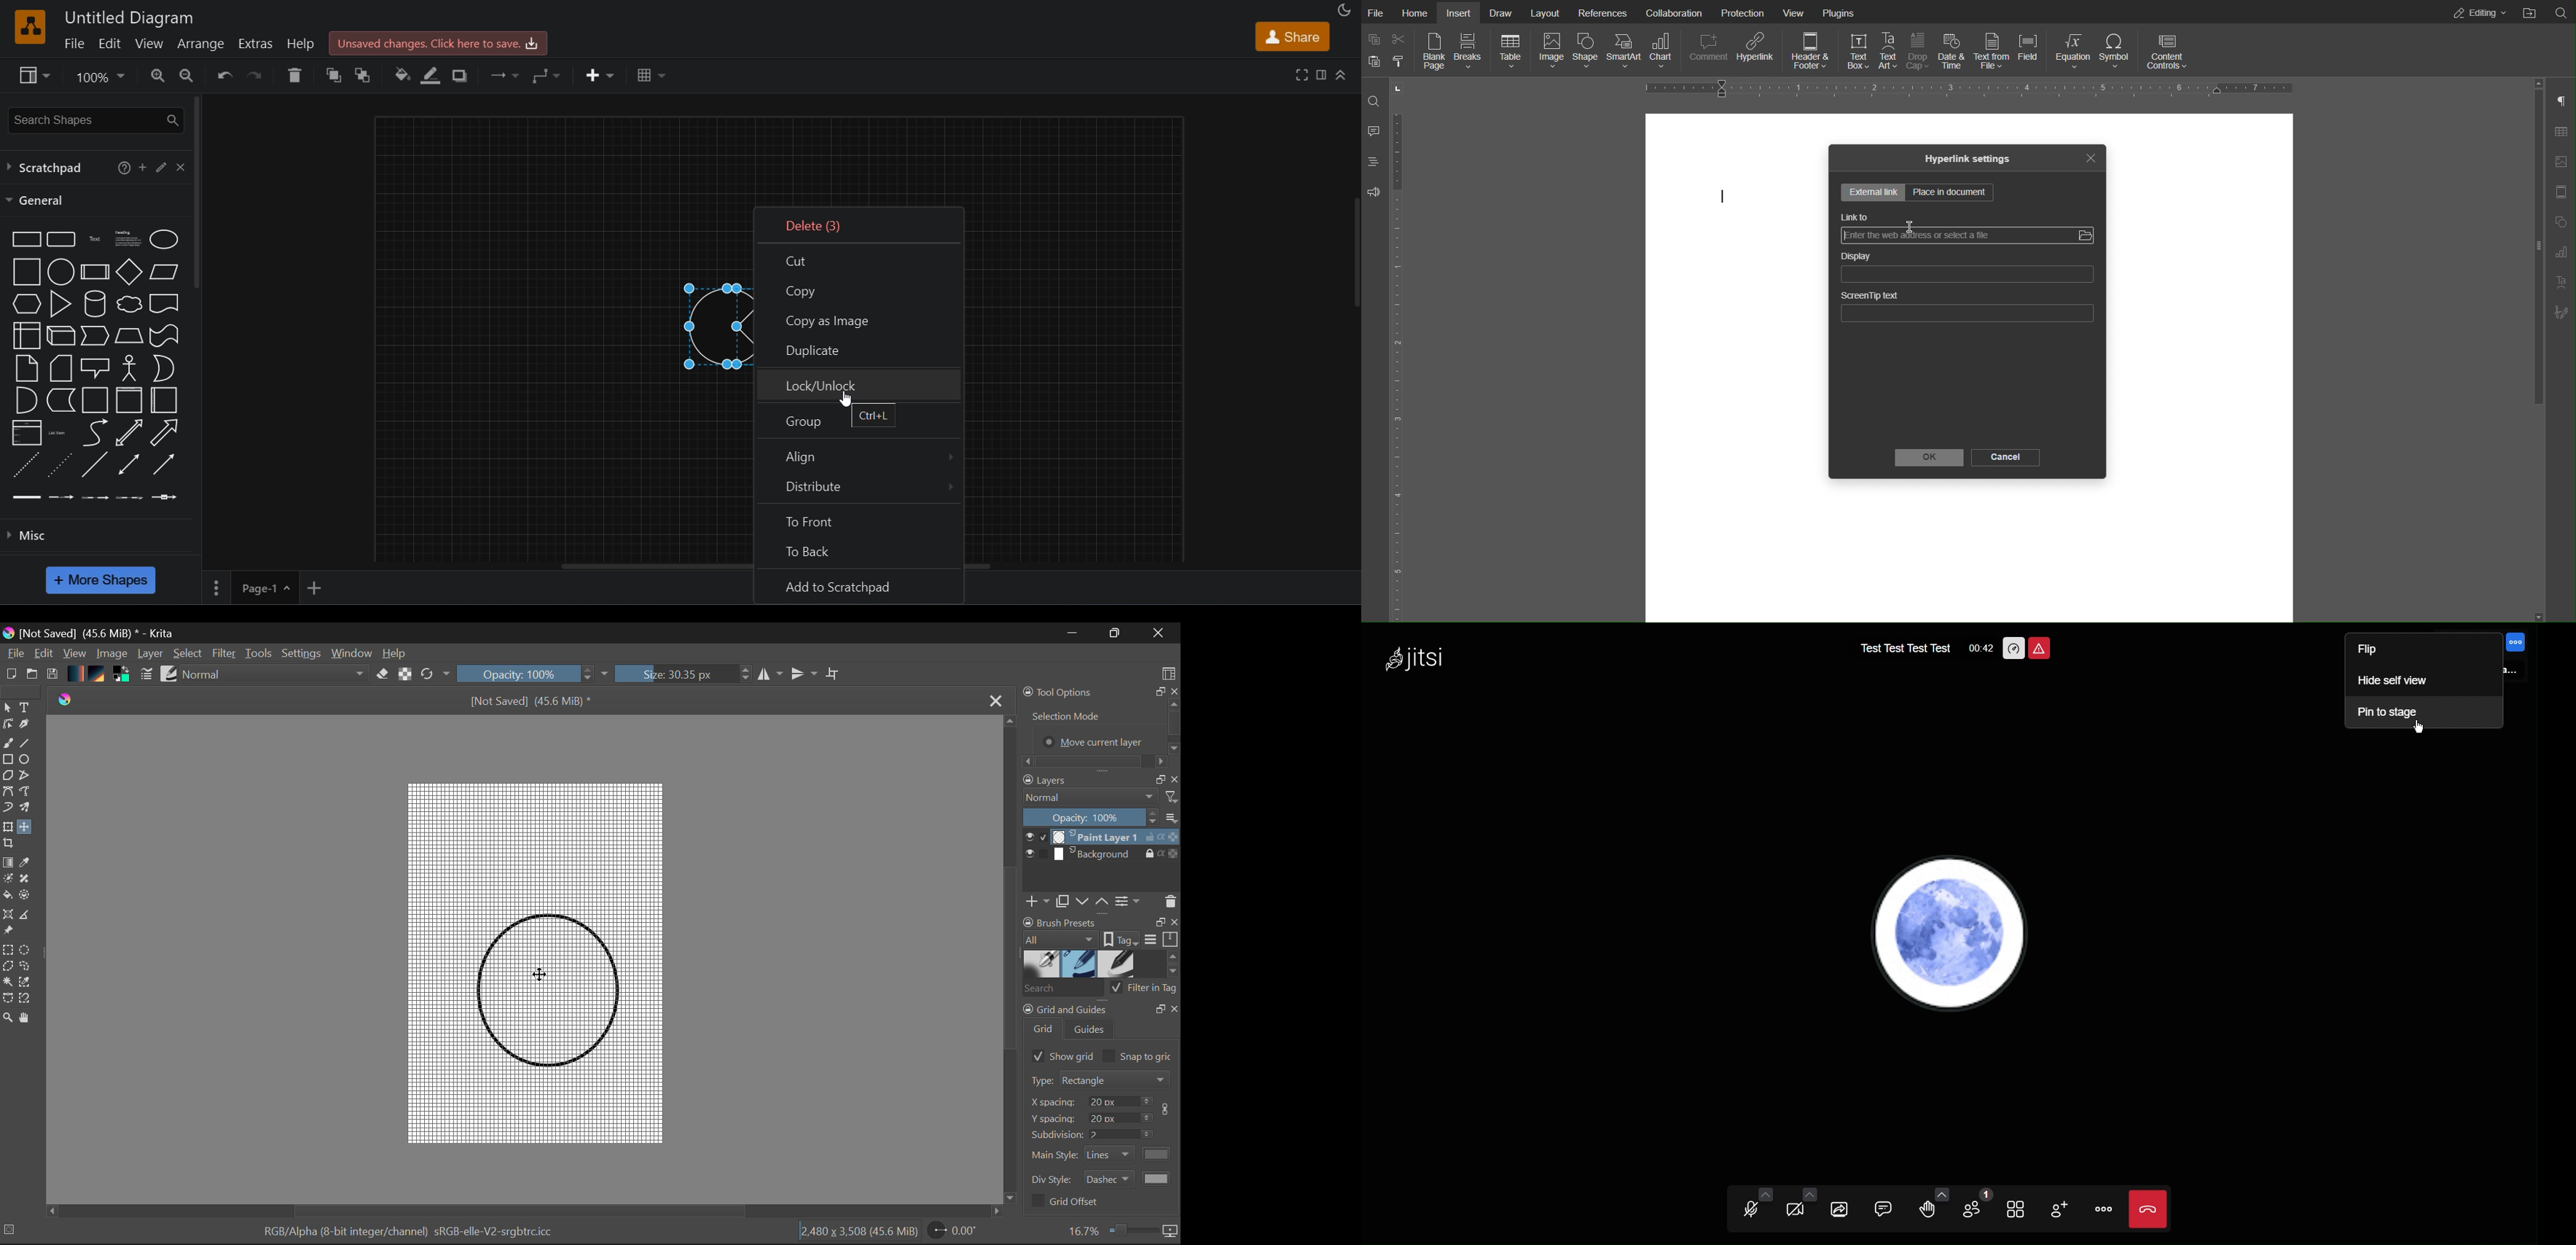 The height and width of the screenshot is (1260, 2576). Describe the element at coordinates (96, 238) in the screenshot. I see `text` at that location.